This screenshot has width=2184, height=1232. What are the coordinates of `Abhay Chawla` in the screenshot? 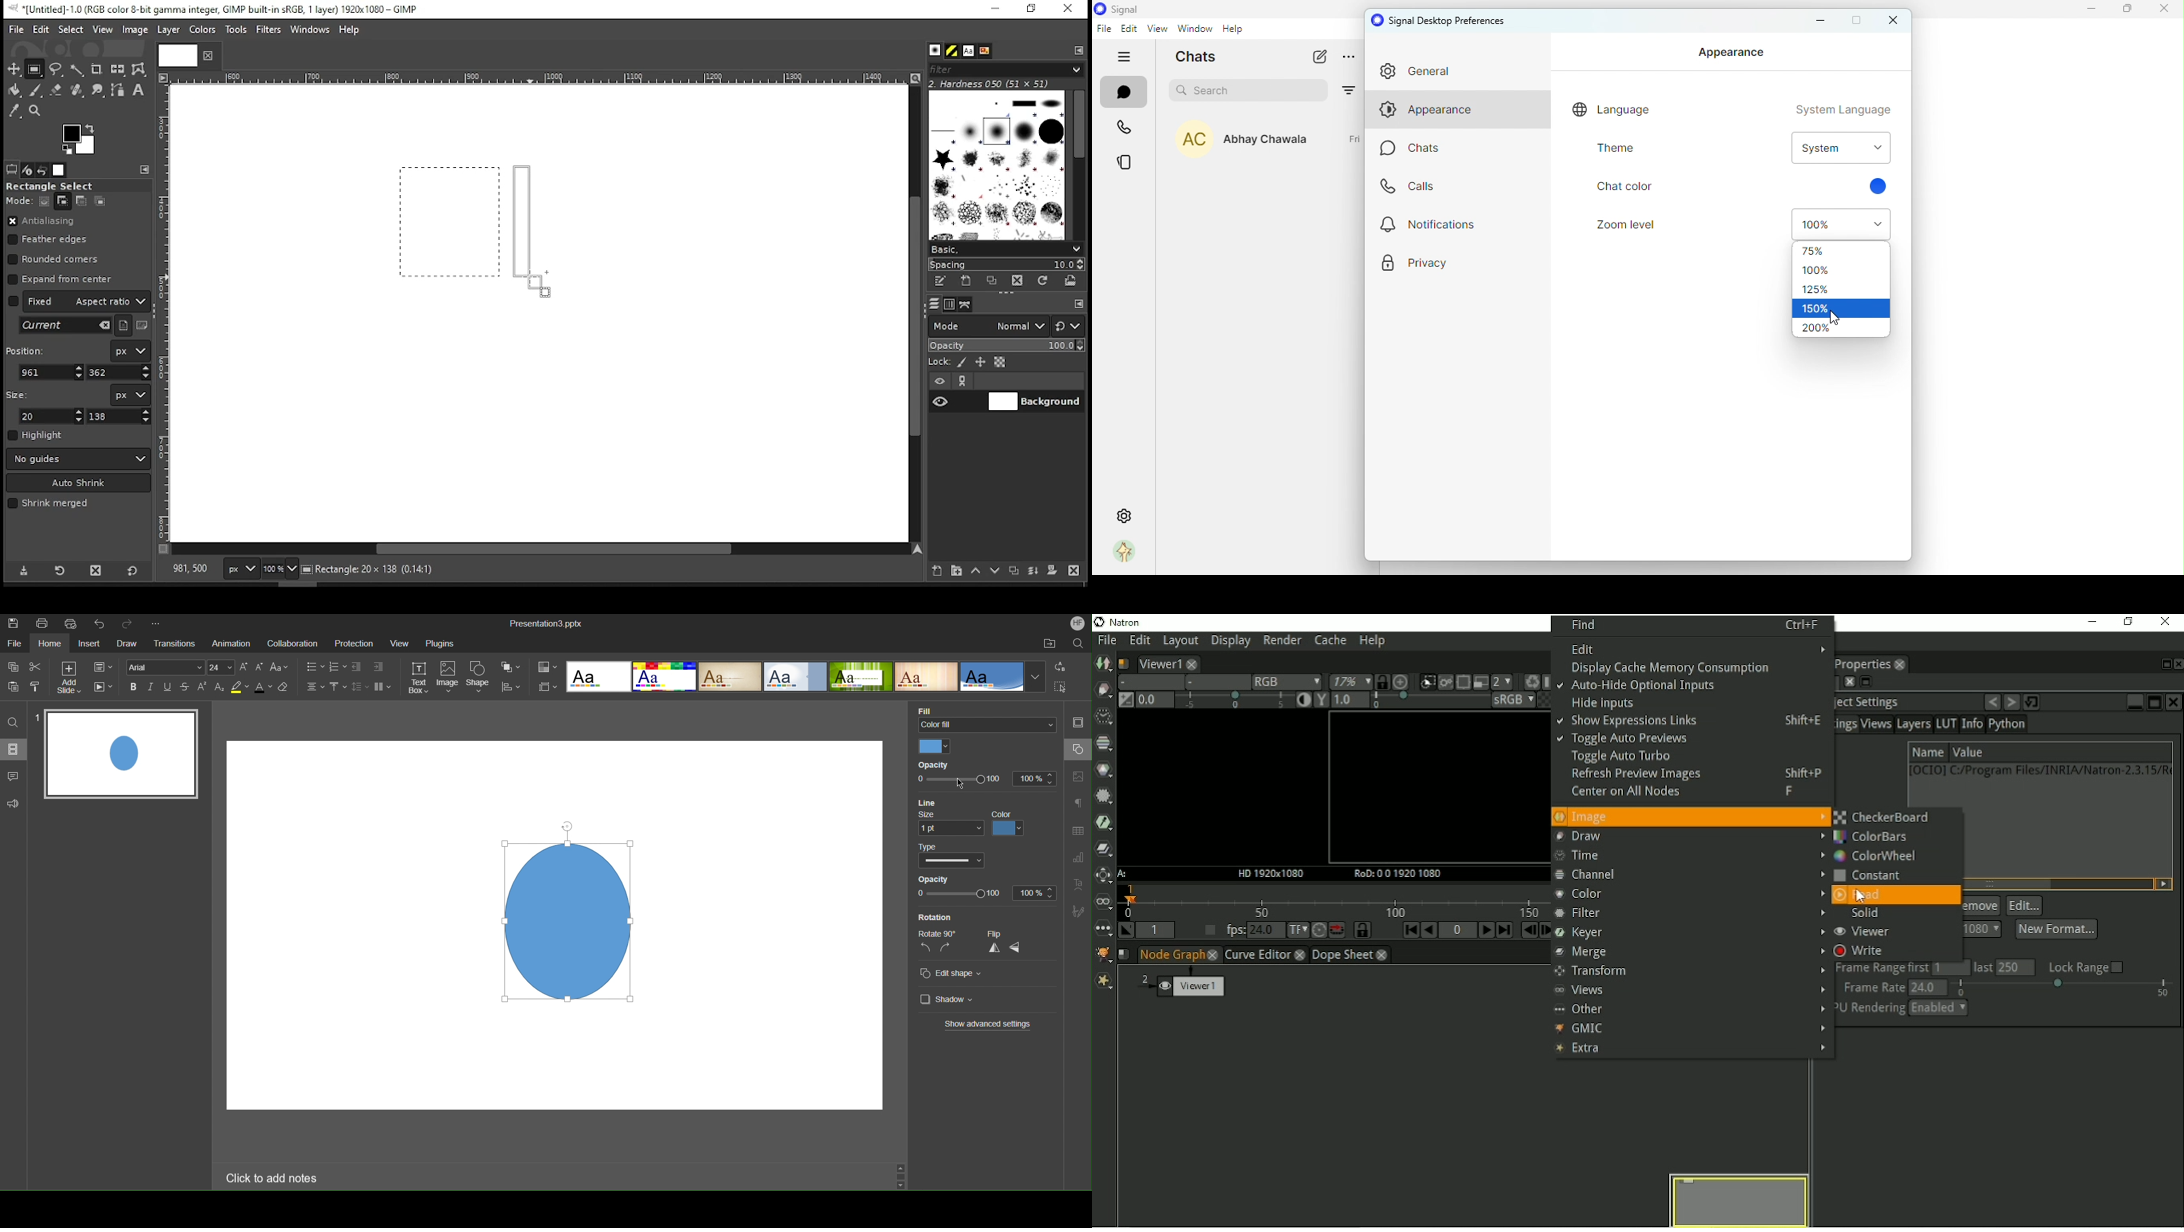 It's located at (1275, 144).